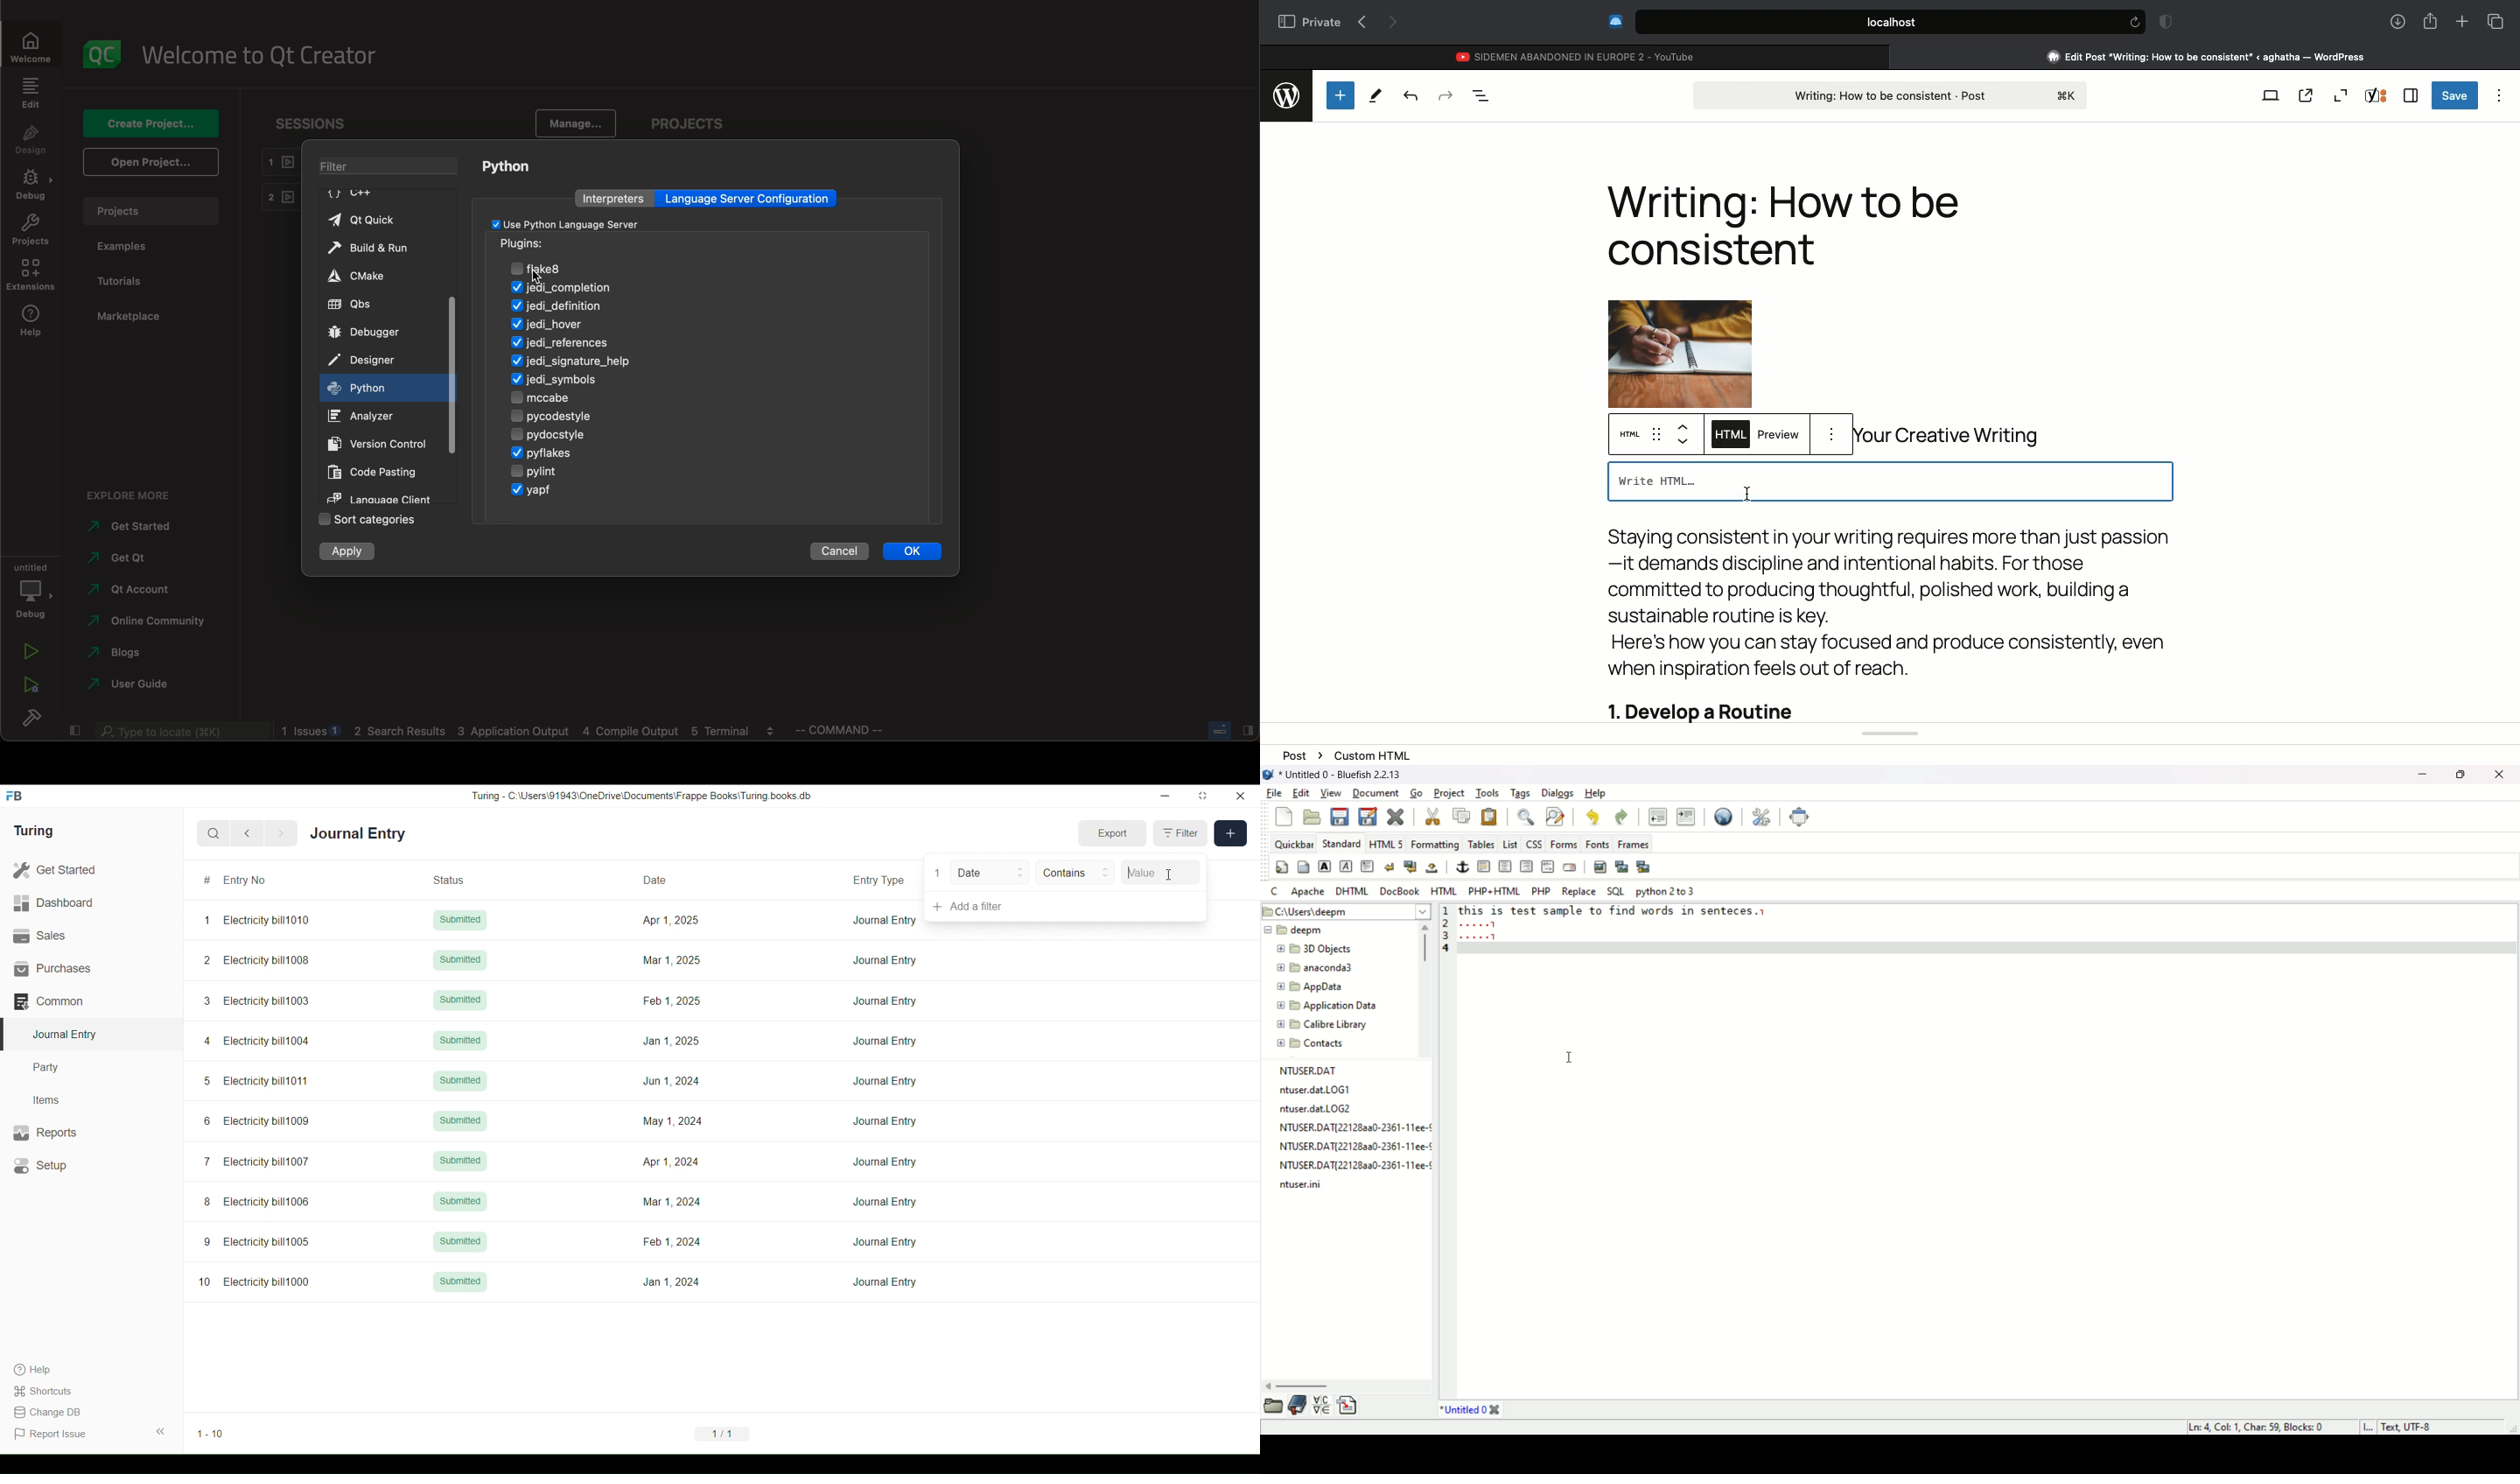 The height and width of the screenshot is (1484, 2520). I want to click on sort , so click(369, 519).